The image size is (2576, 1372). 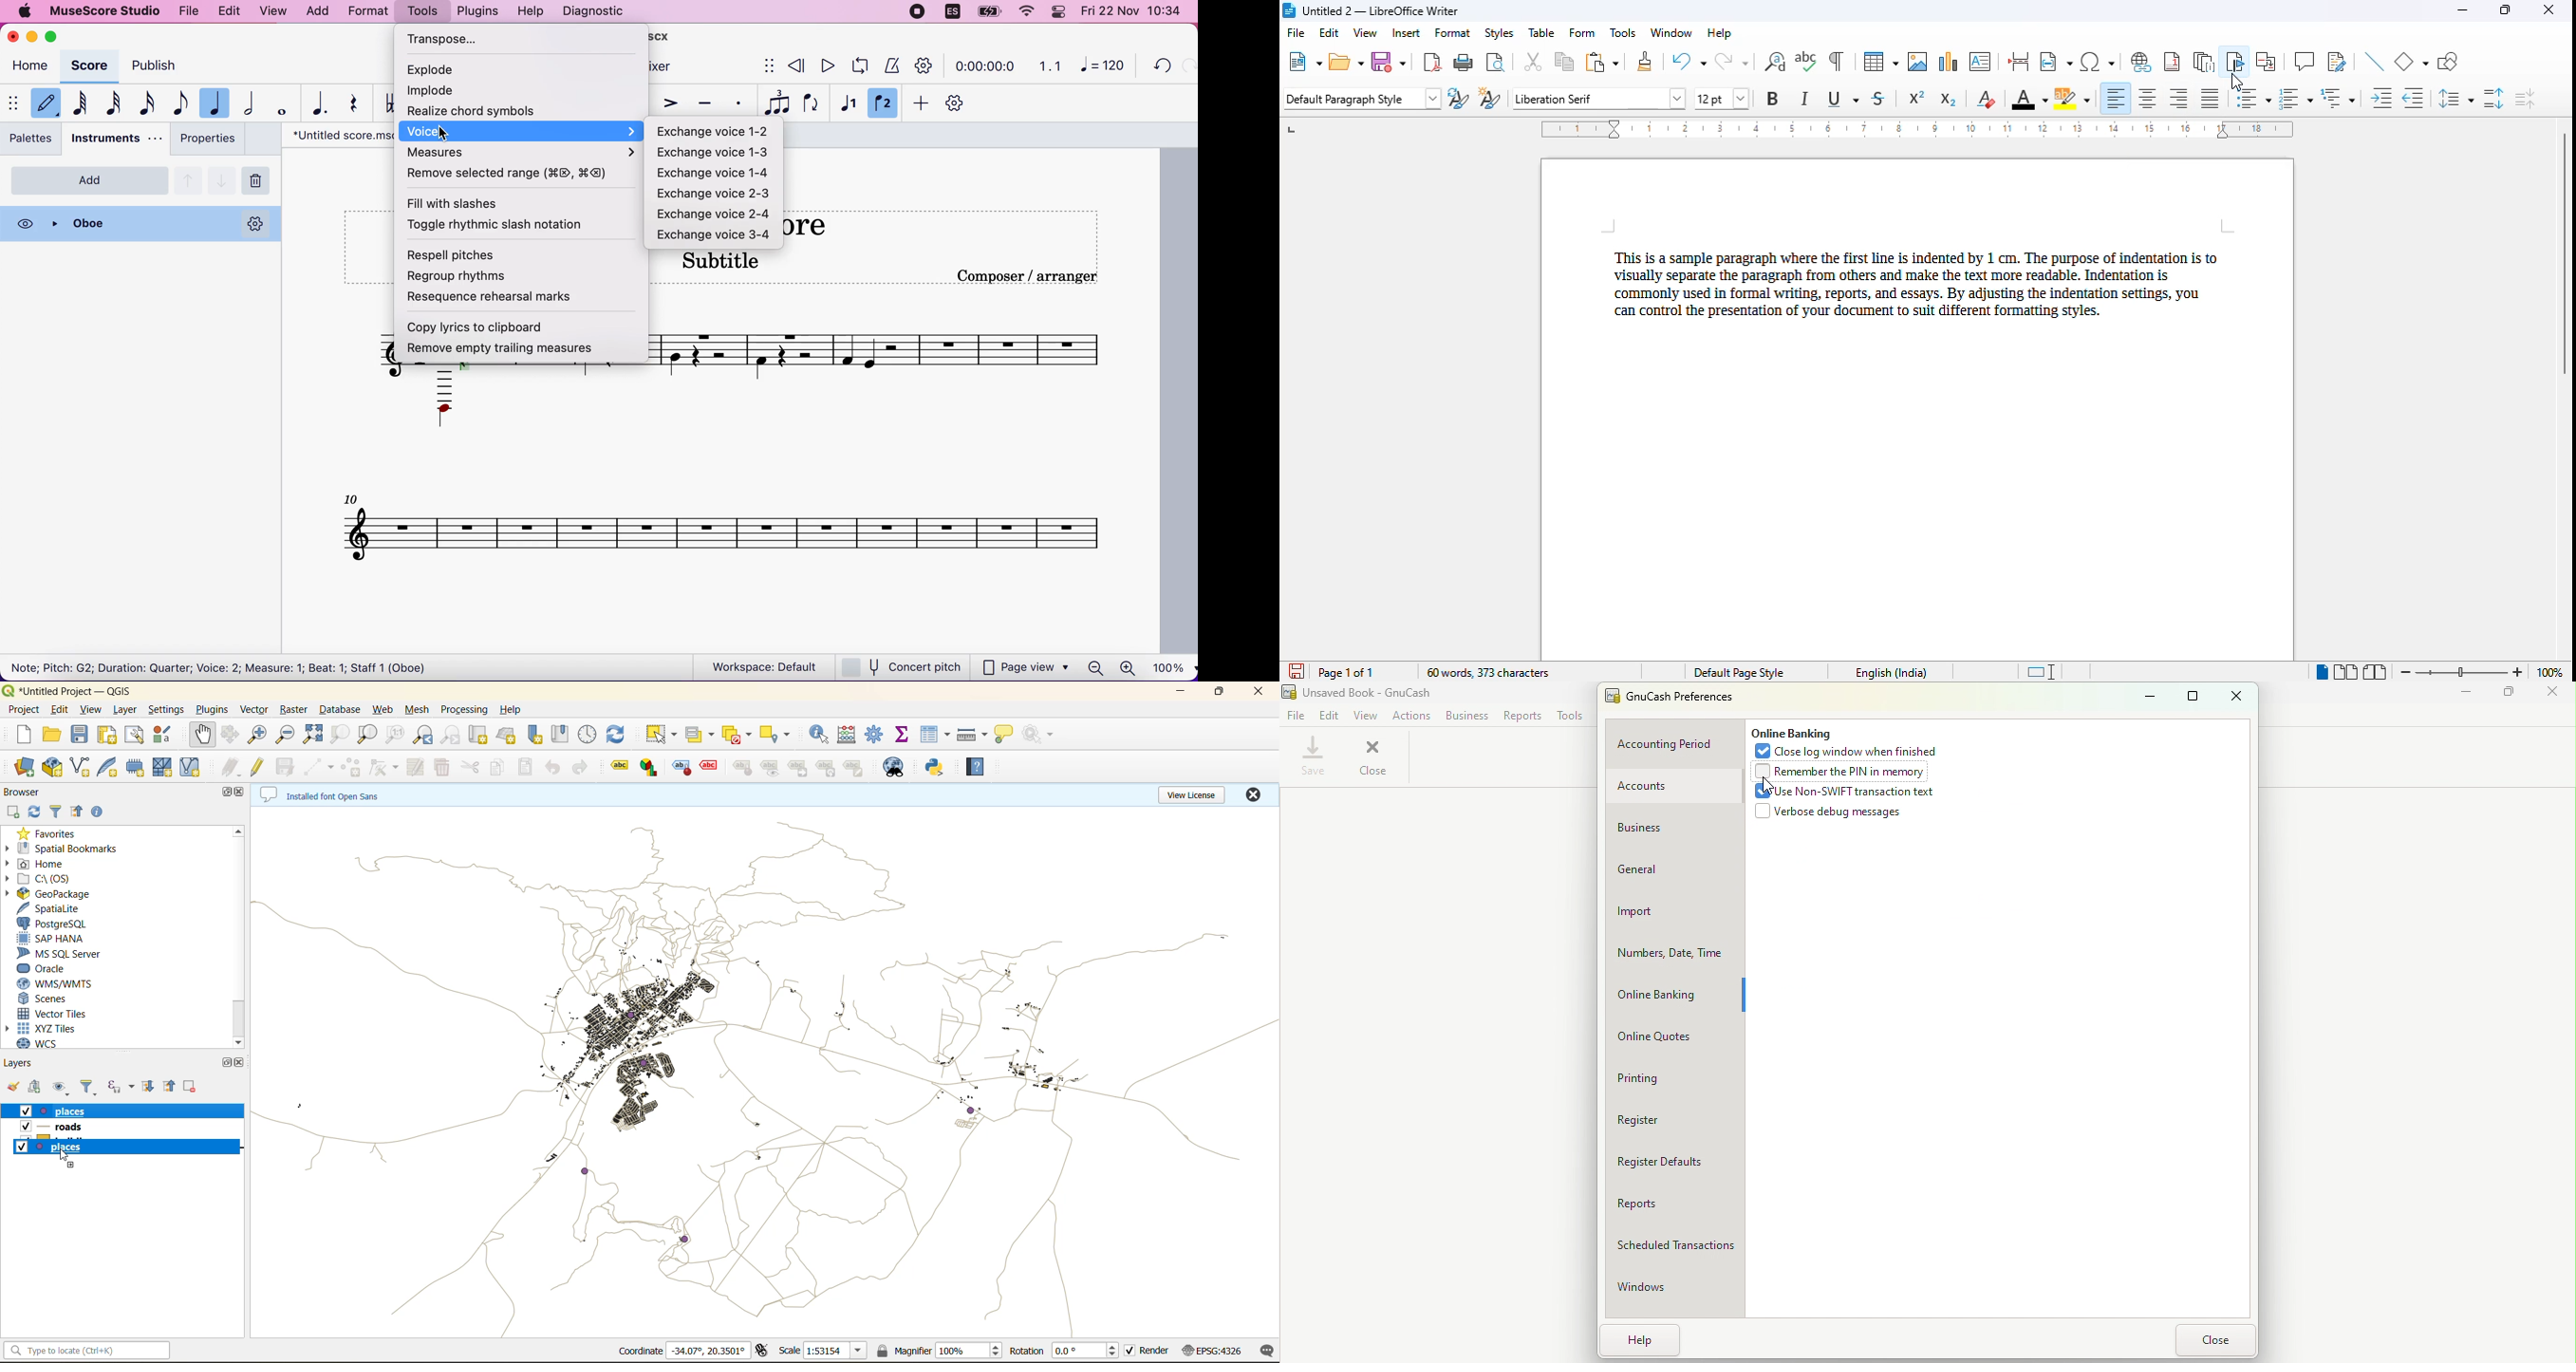 What do you see at coordinates (718, 235) in the screenshot?
I see `exchange voice 3-4` at bounding box center [718, 235].